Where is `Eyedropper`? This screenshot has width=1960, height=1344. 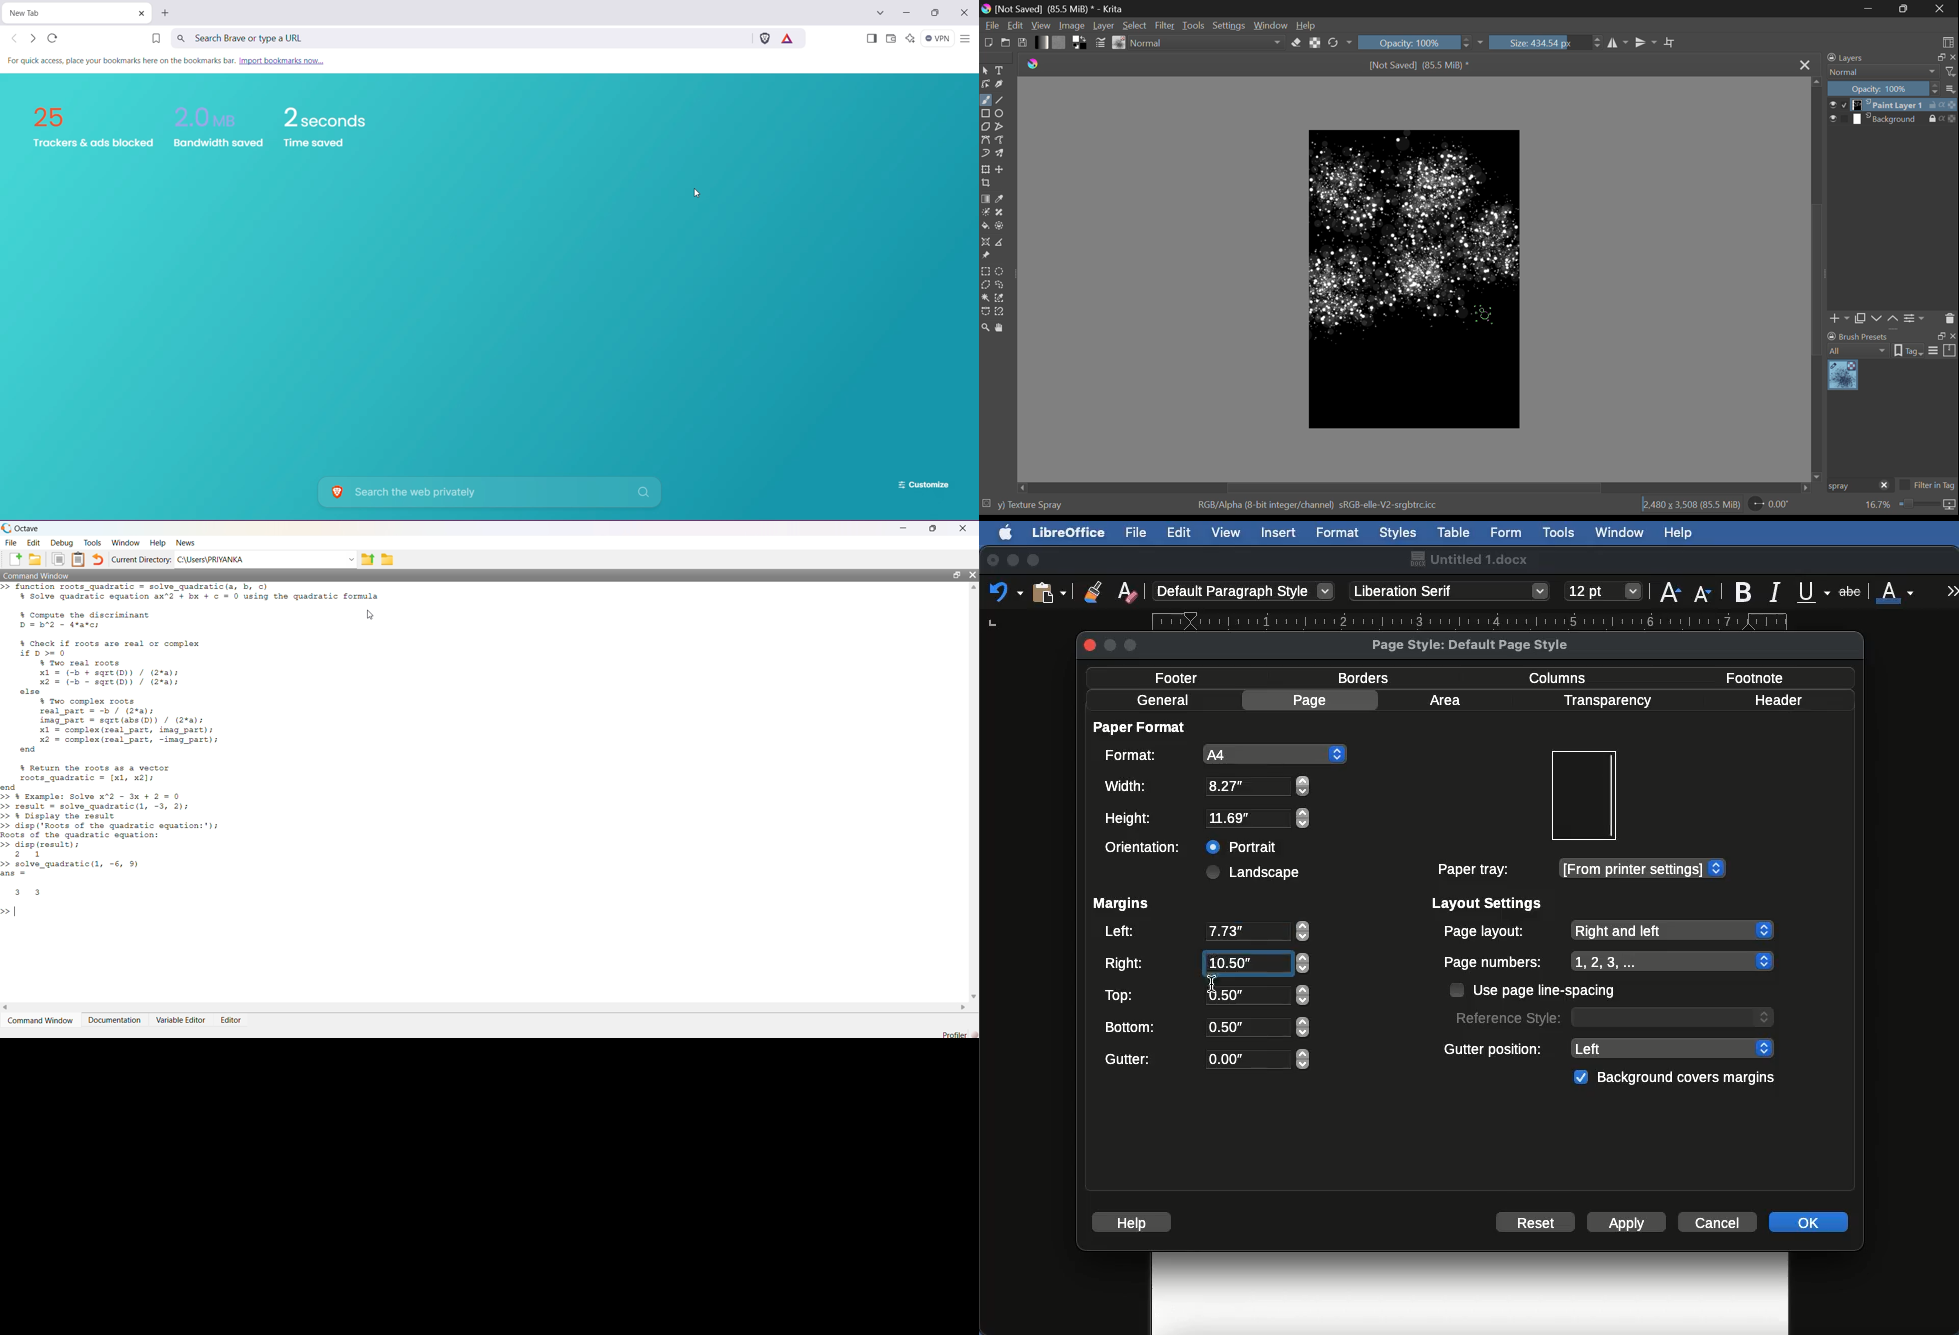 Eyedropper is located at coordinates (1001, 200).